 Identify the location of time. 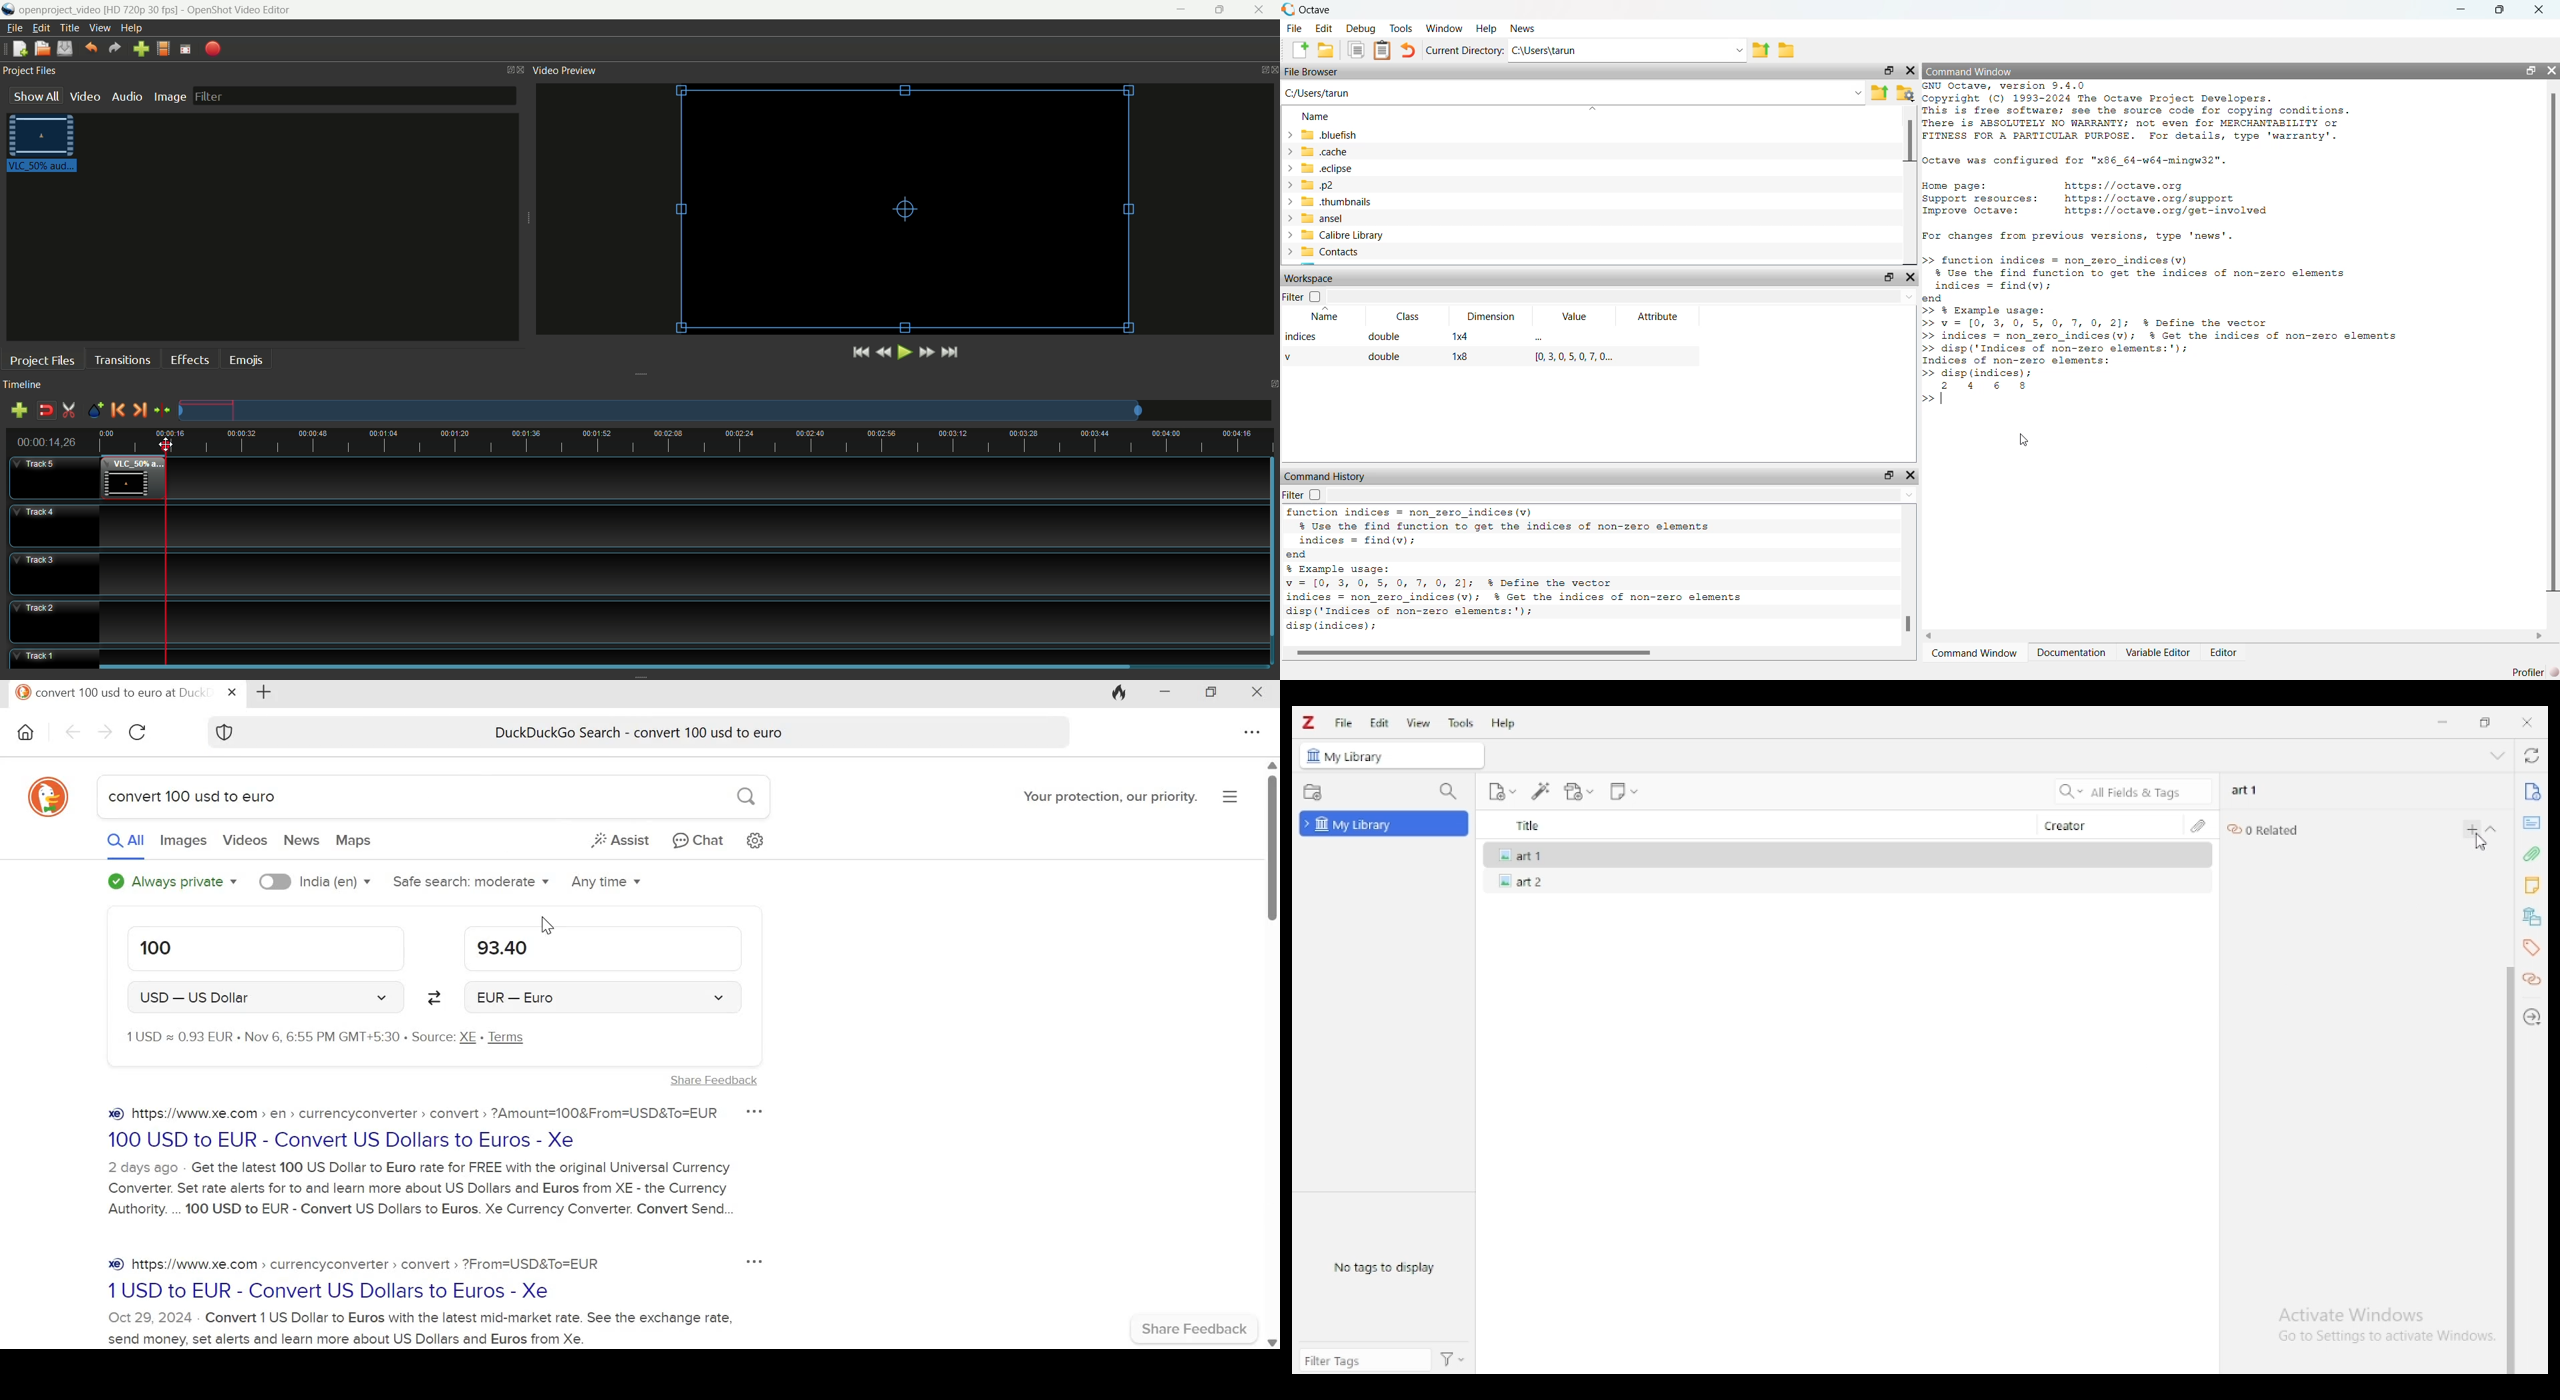
(53, 442).